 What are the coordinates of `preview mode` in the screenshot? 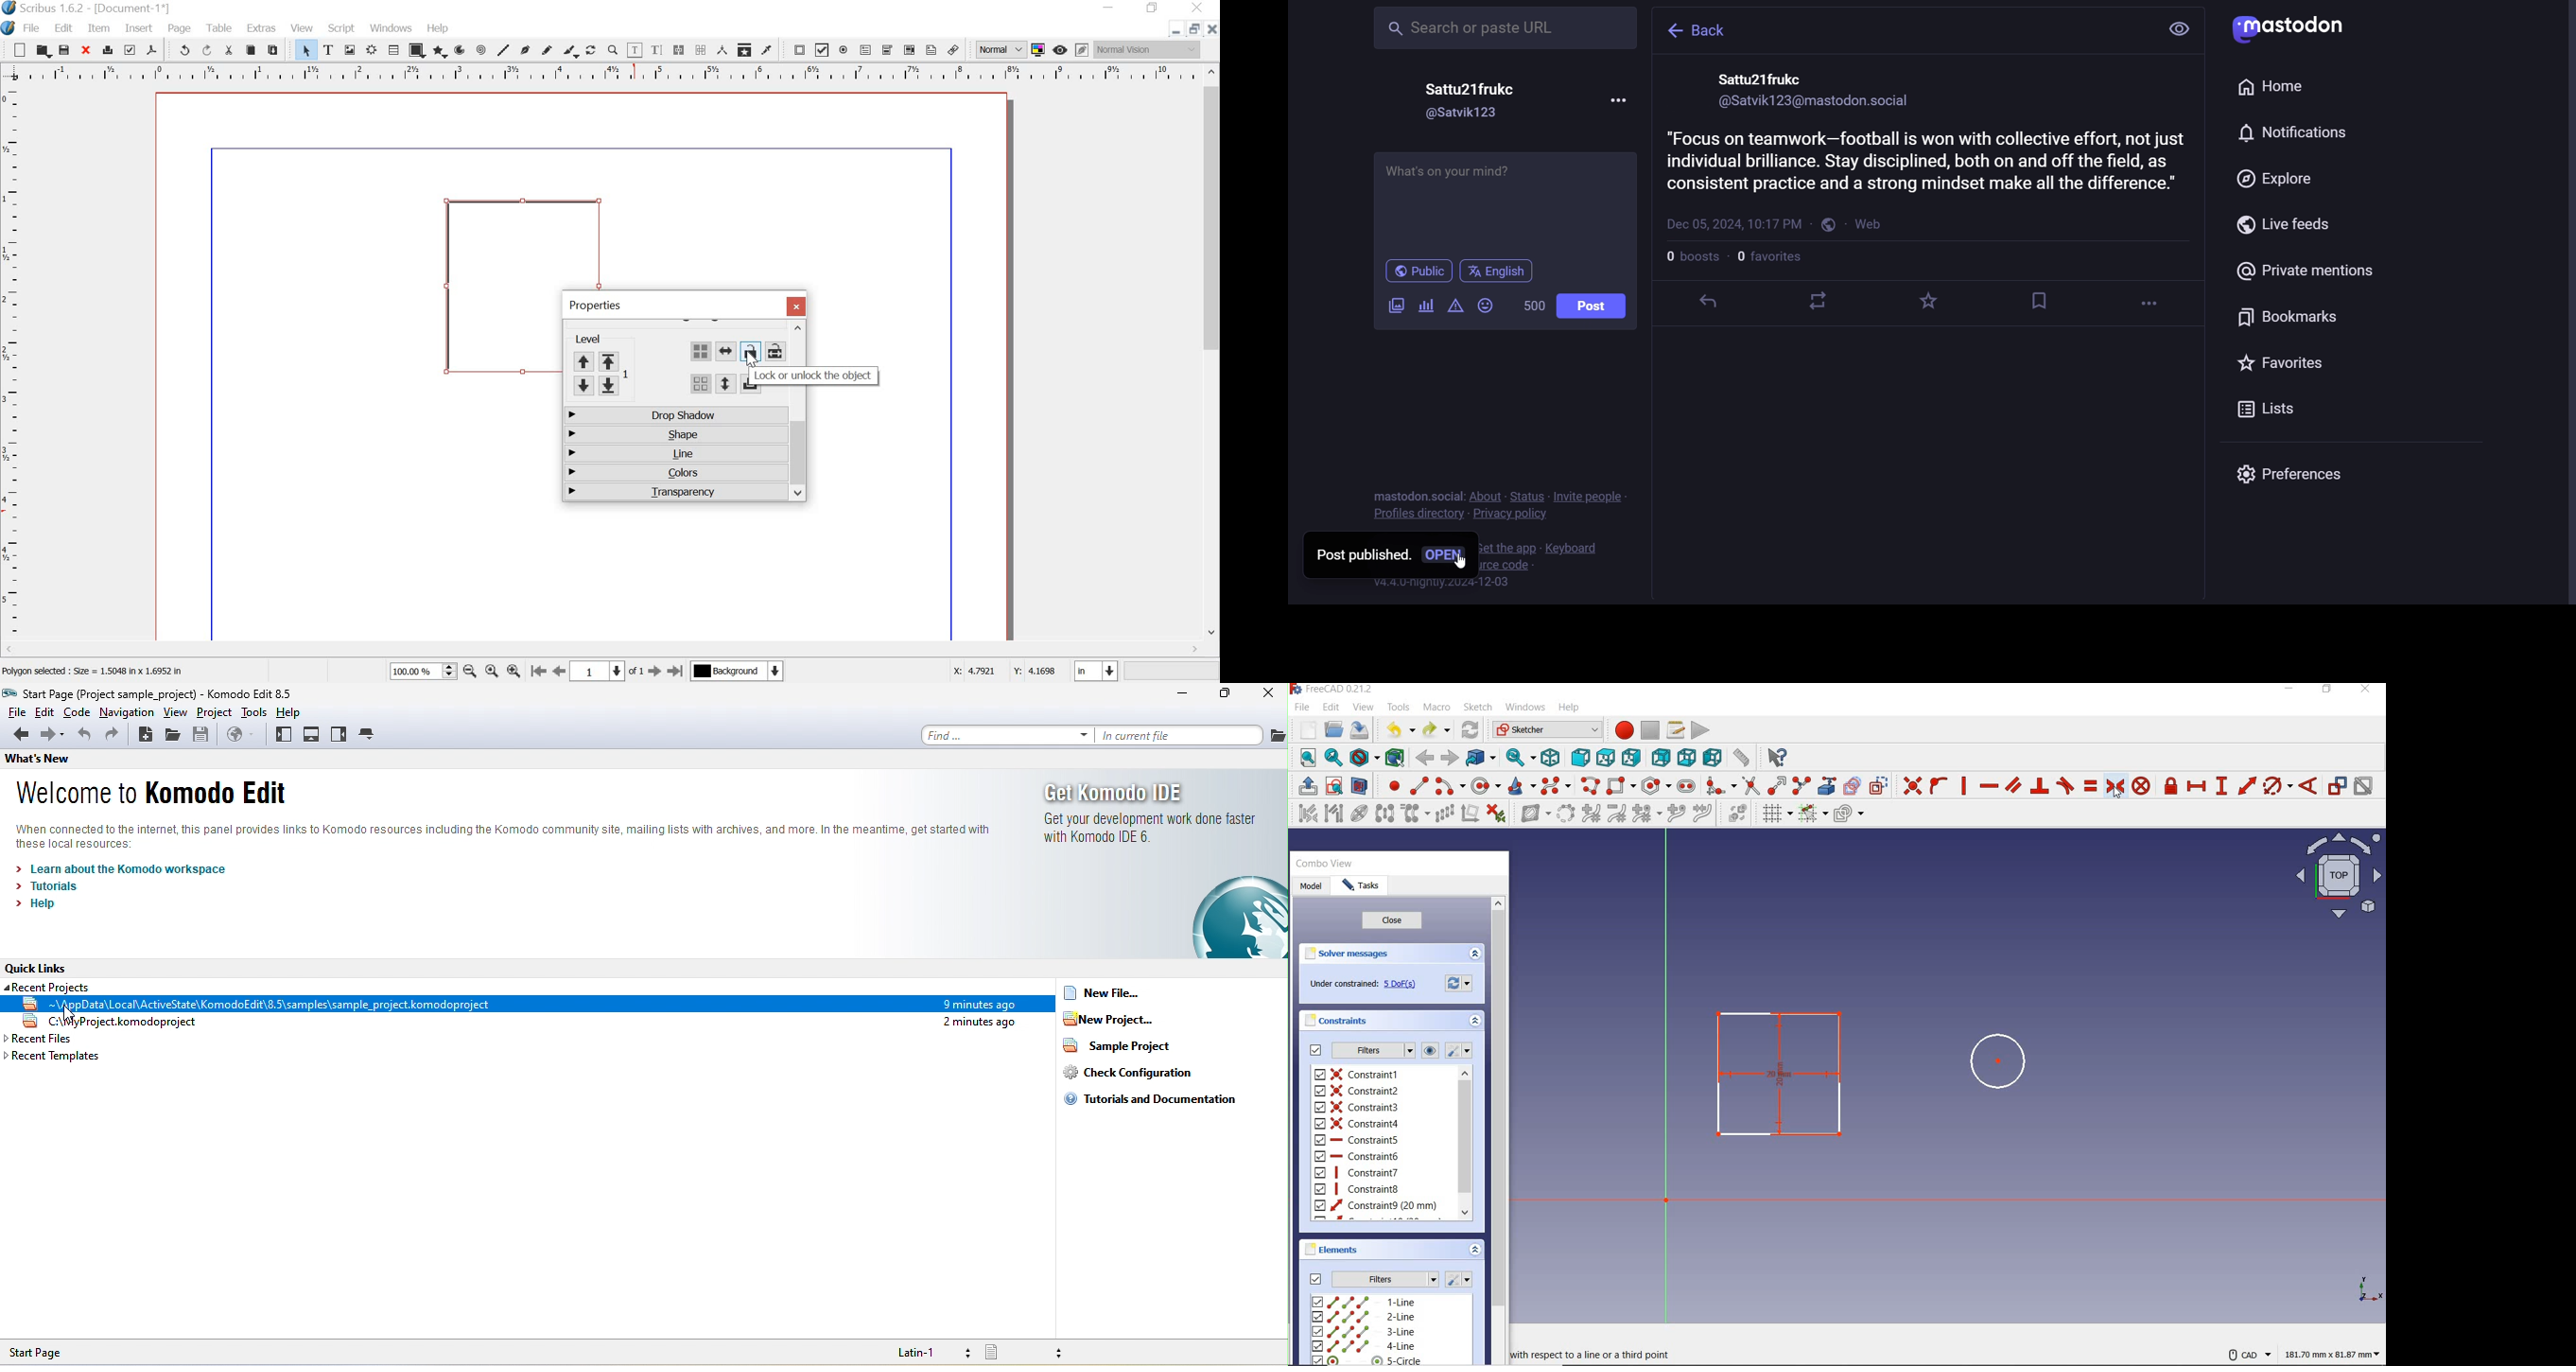 It's located at (1062, 50).